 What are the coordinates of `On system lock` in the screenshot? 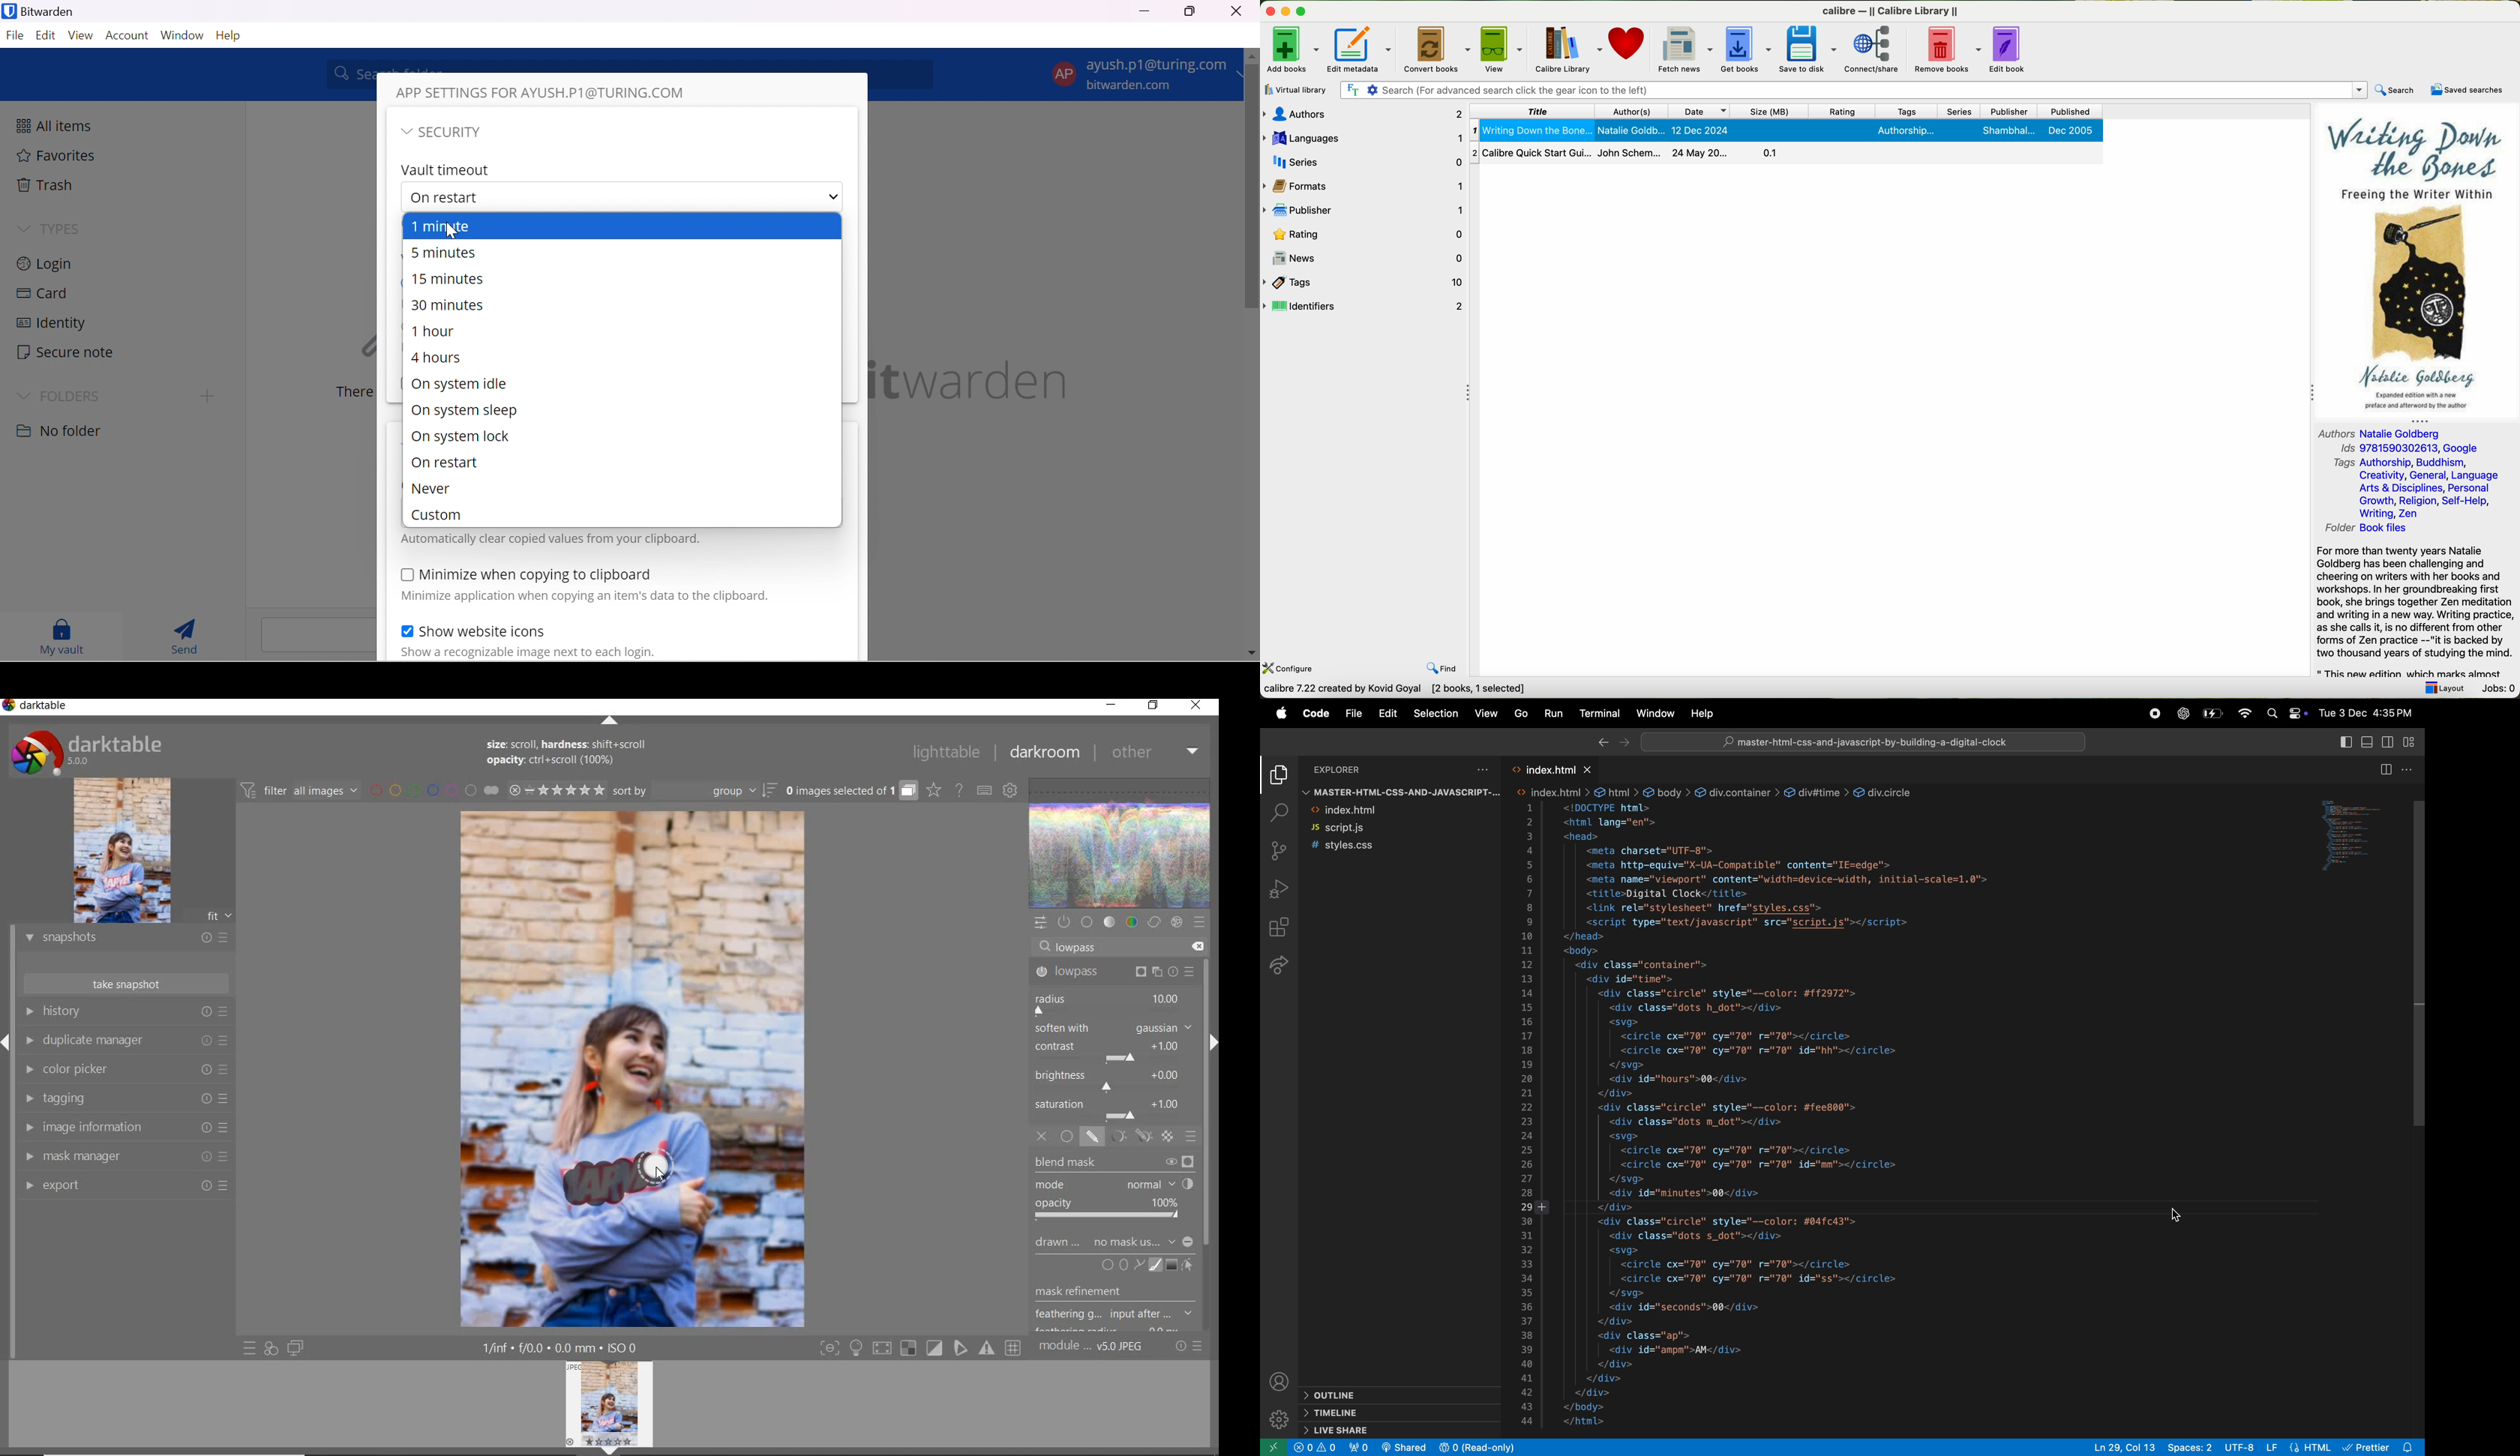 It's located at (460, 436).